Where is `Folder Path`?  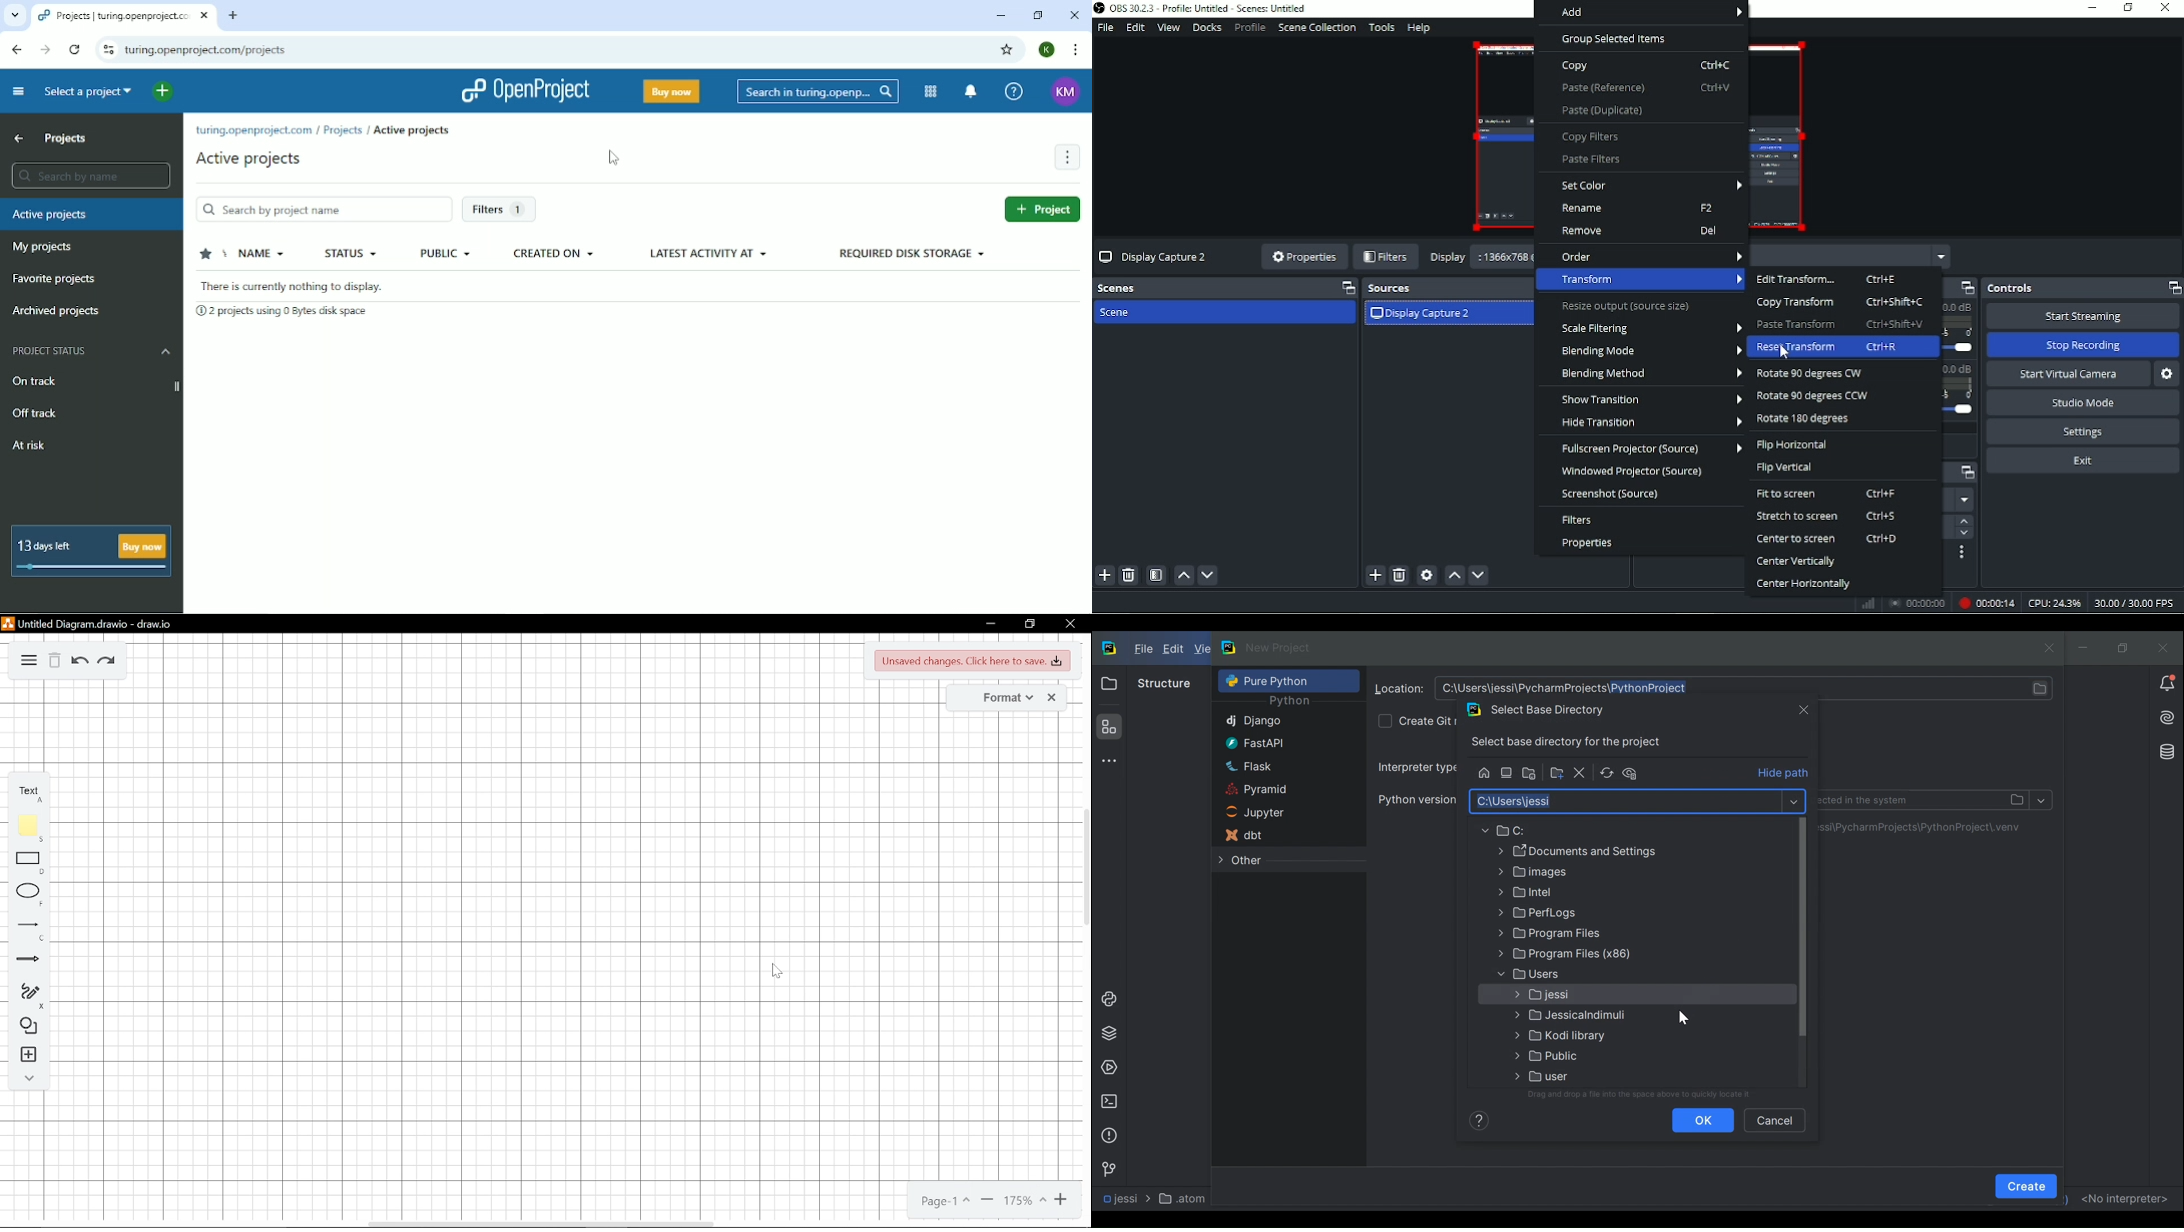 Folder Path is located at coordinates (1591, 851).